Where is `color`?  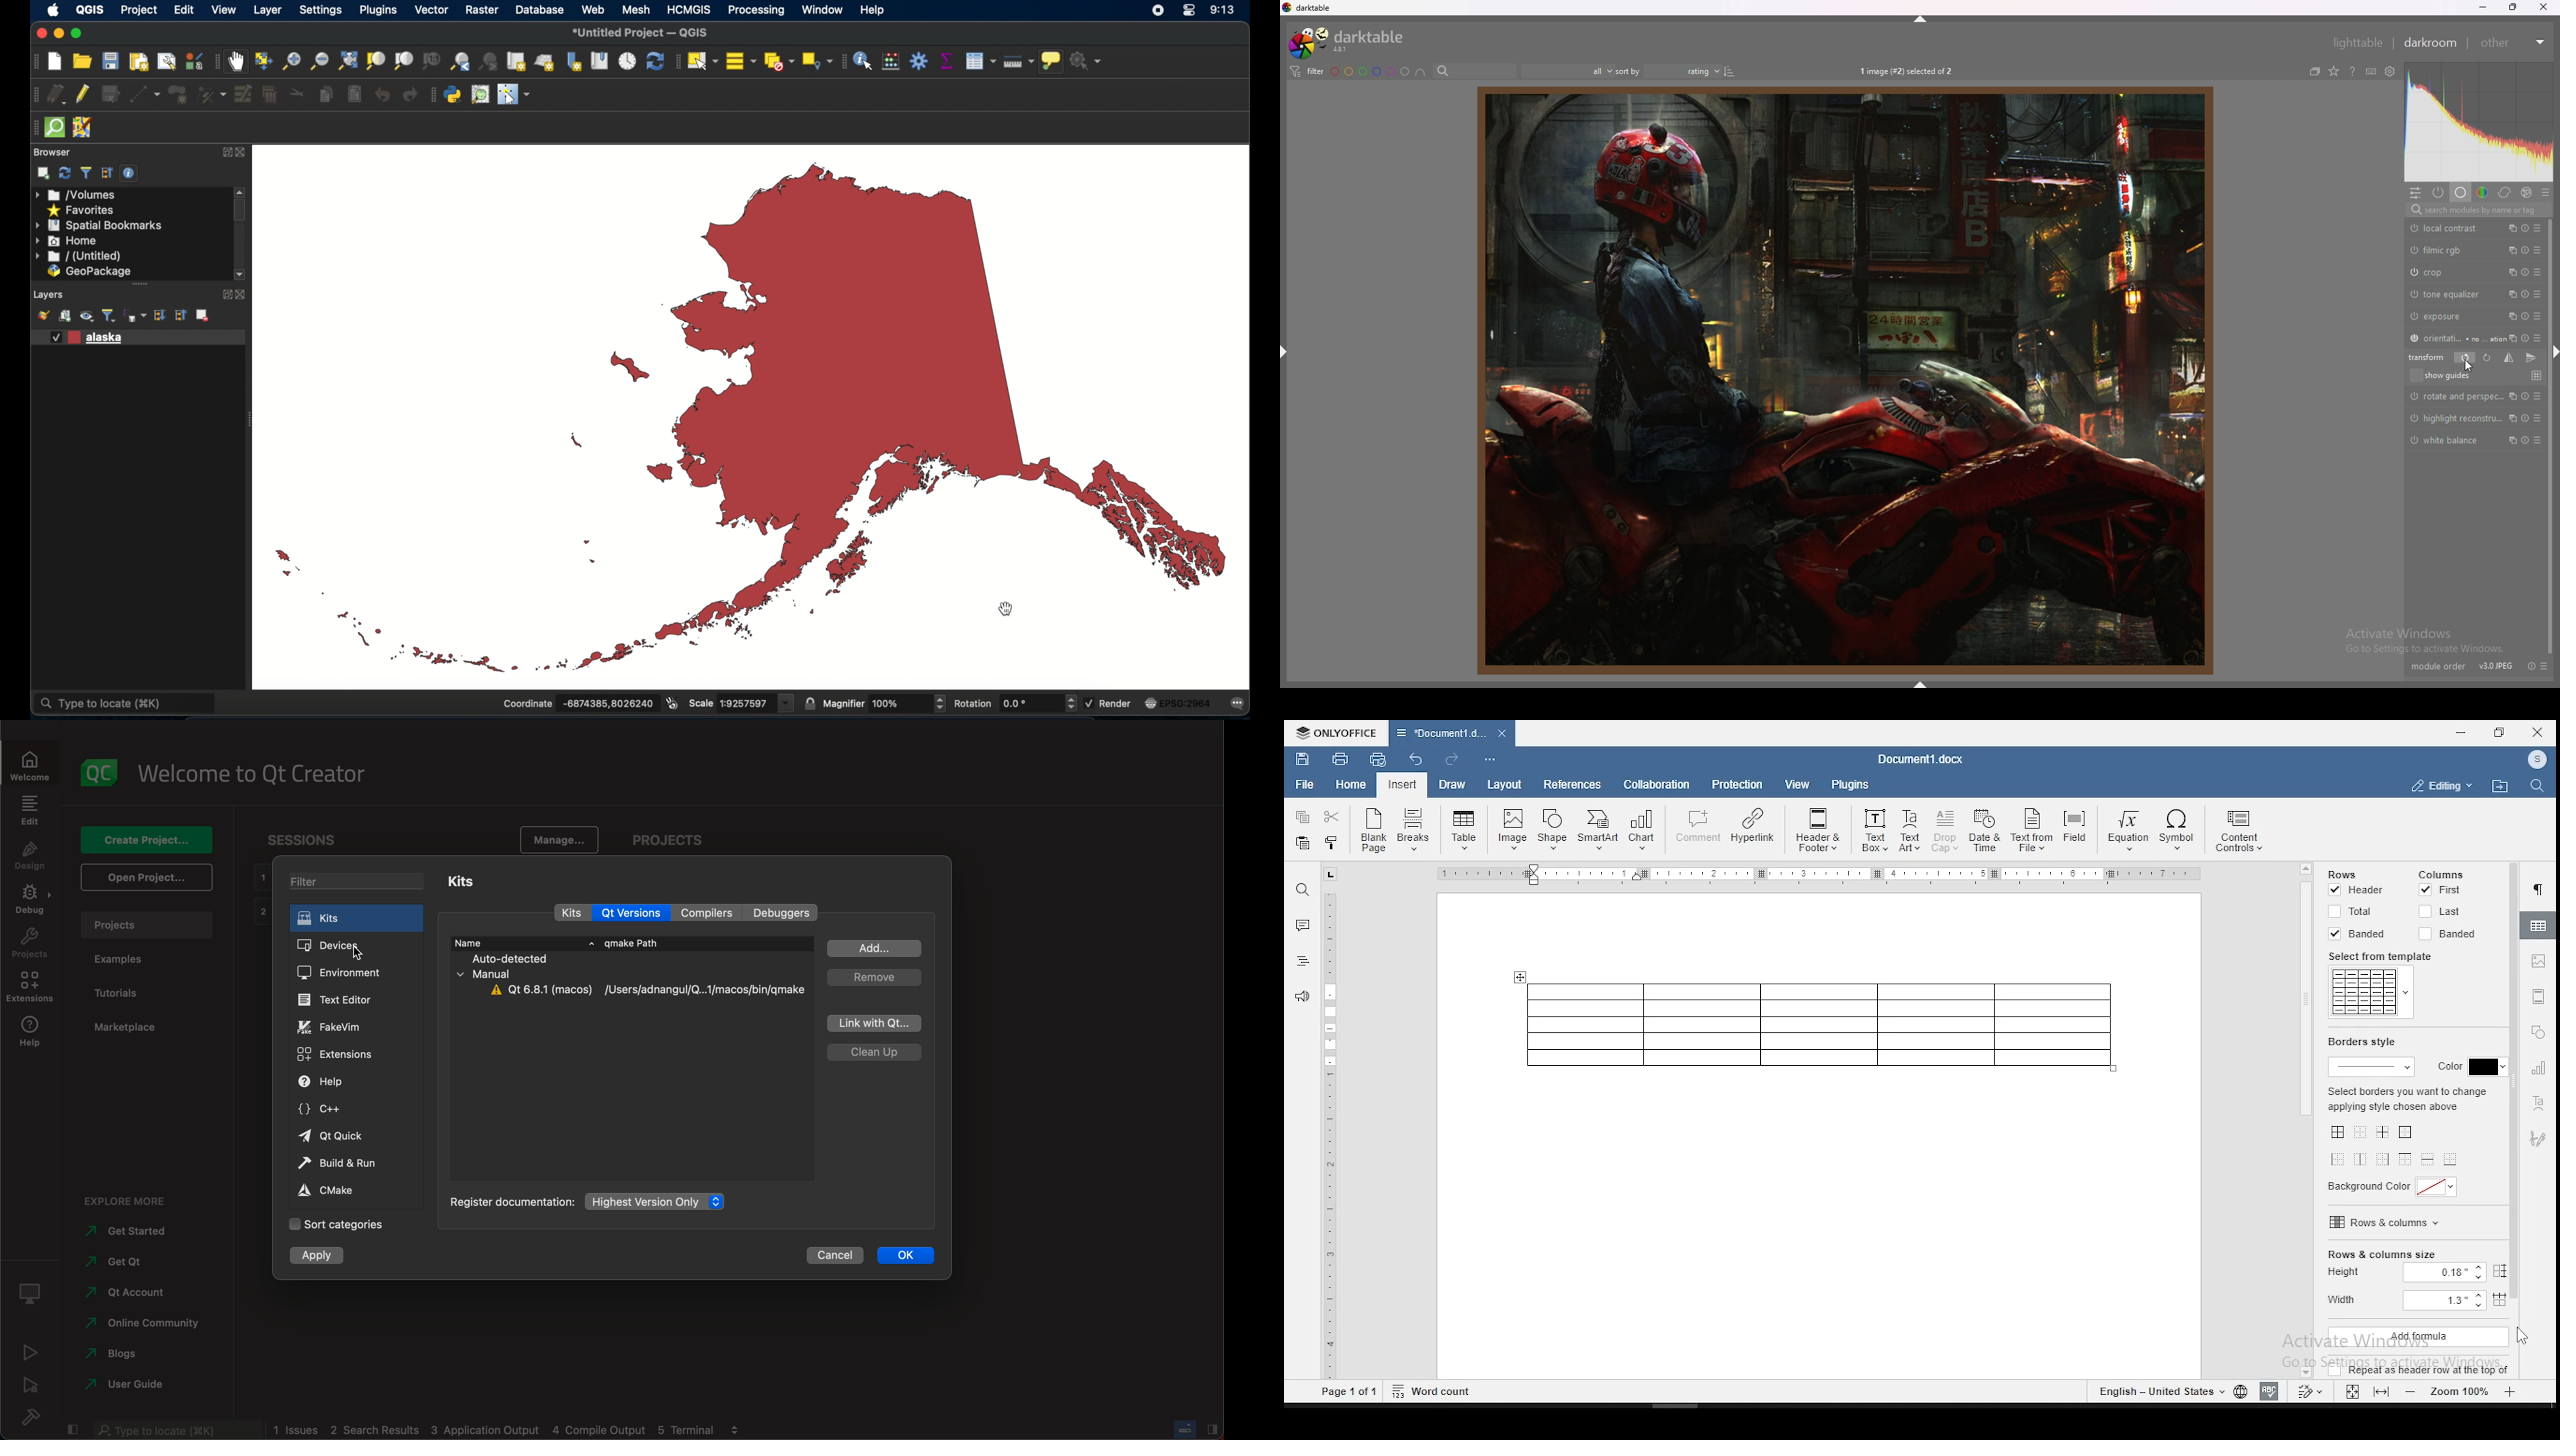 color is located at coordinates (2483, 193).